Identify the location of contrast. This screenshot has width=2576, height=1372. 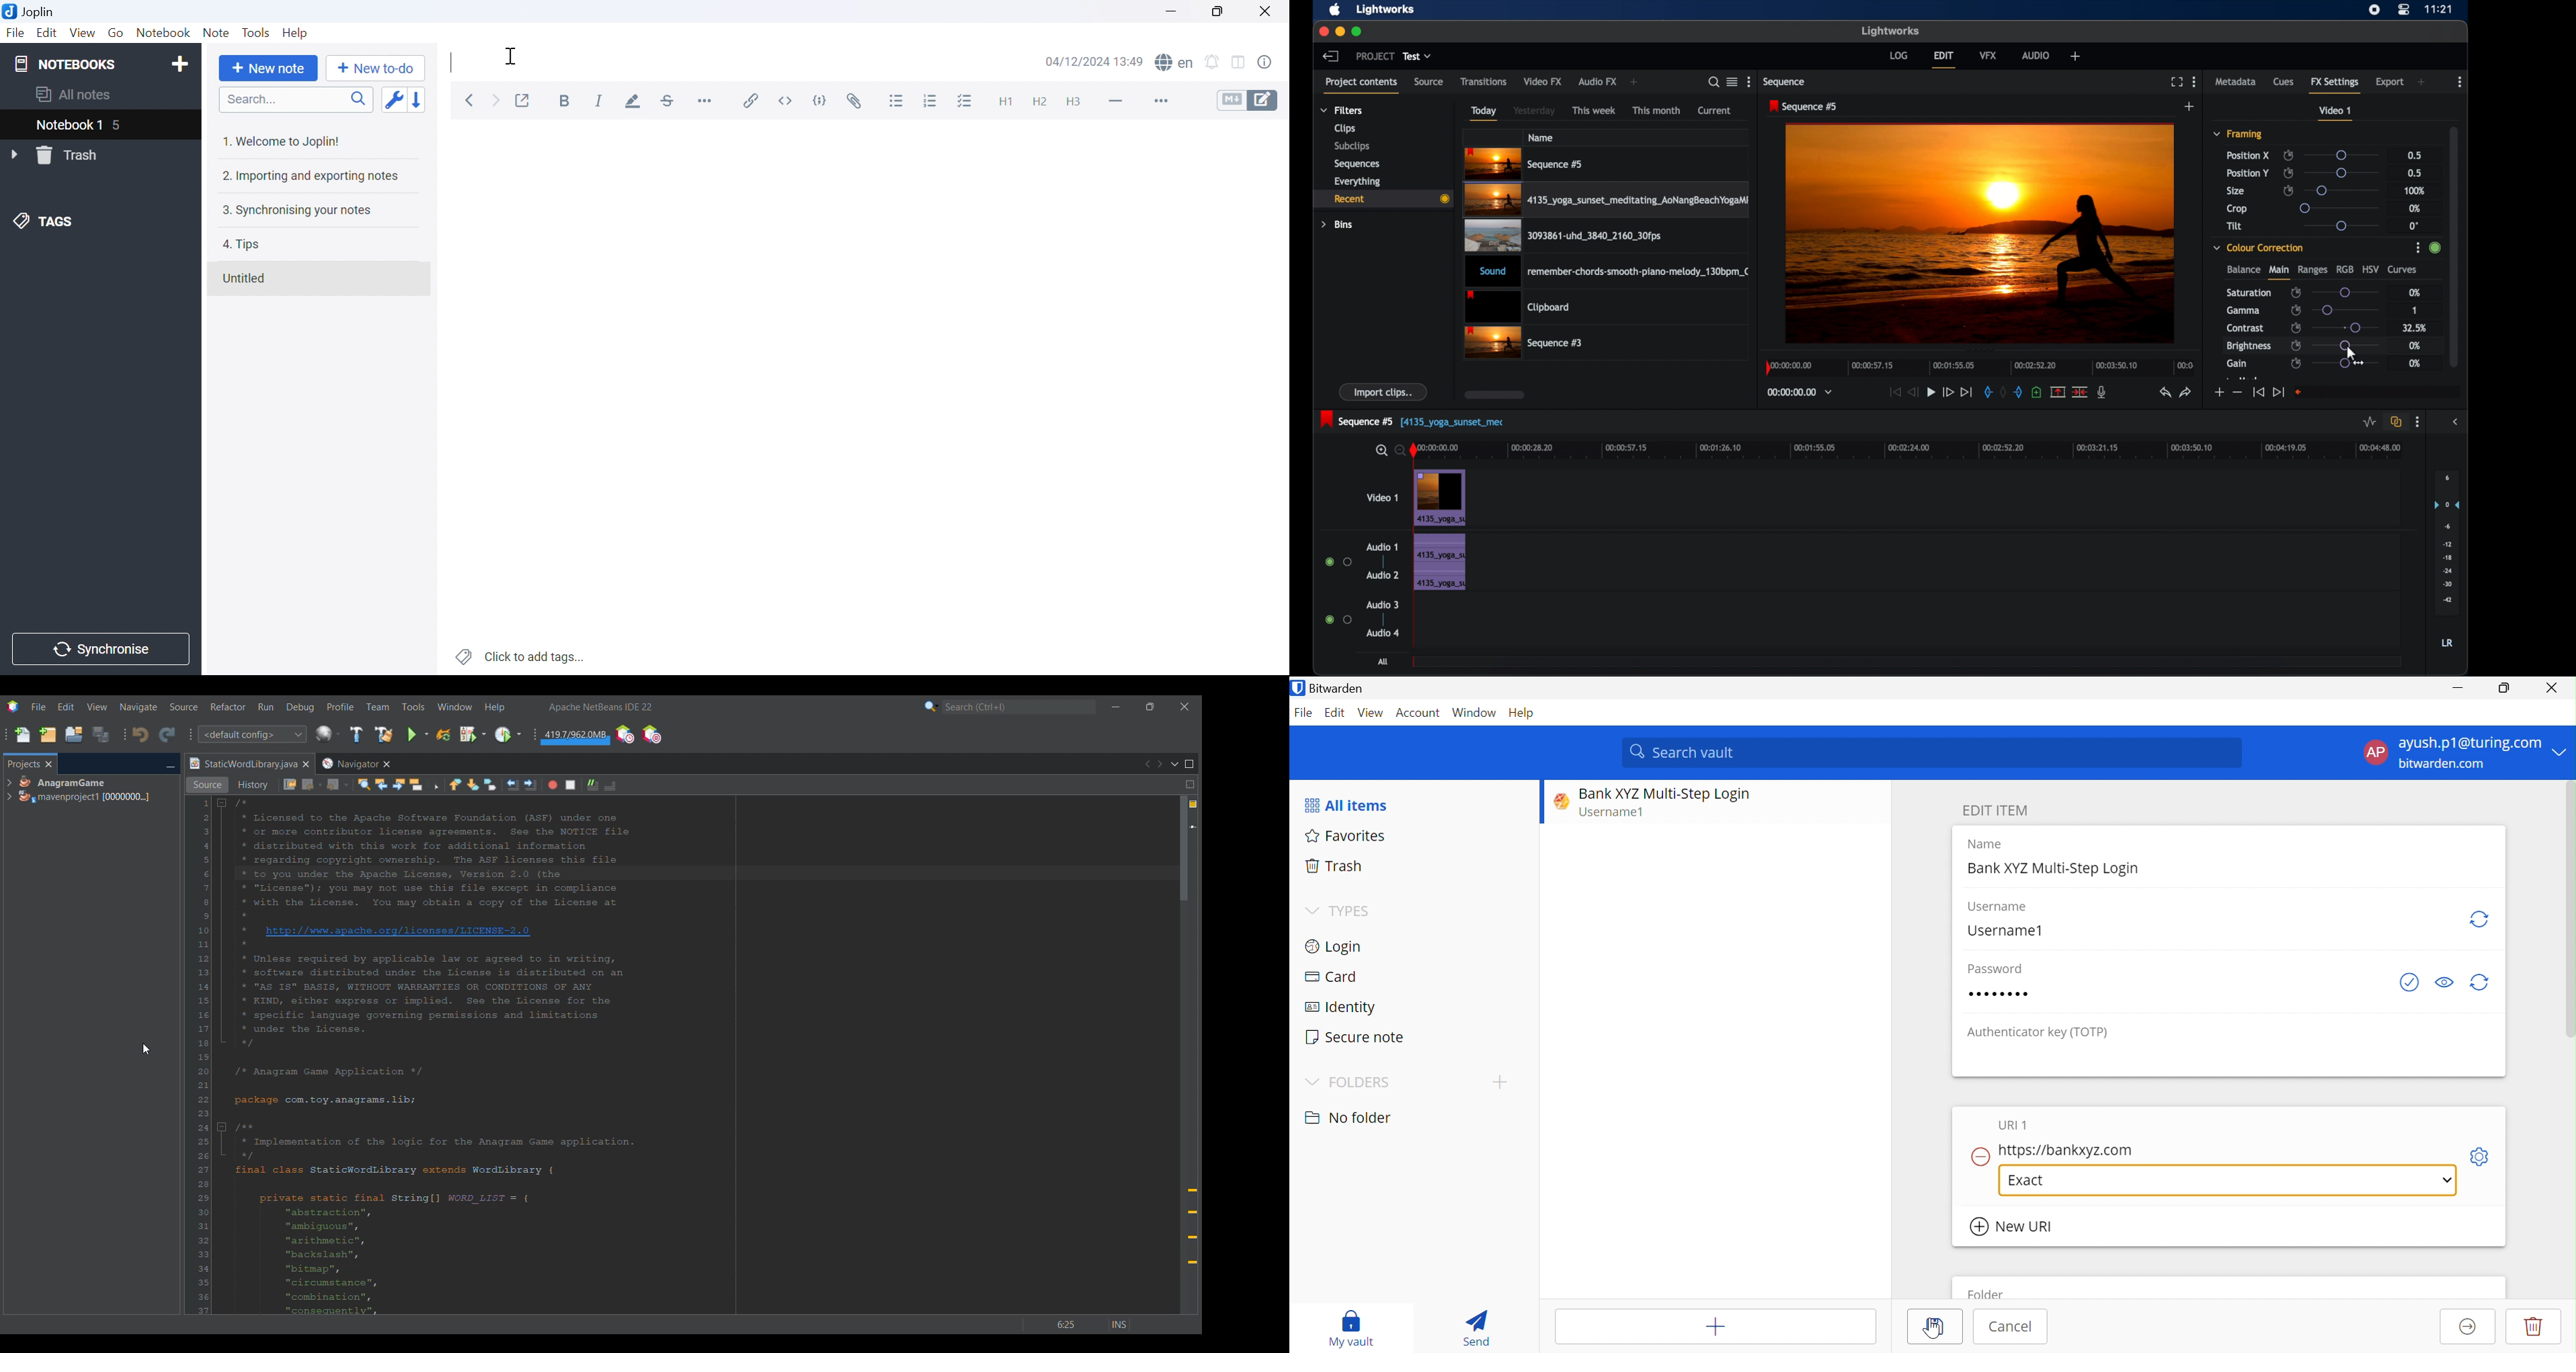
(2245, 329).